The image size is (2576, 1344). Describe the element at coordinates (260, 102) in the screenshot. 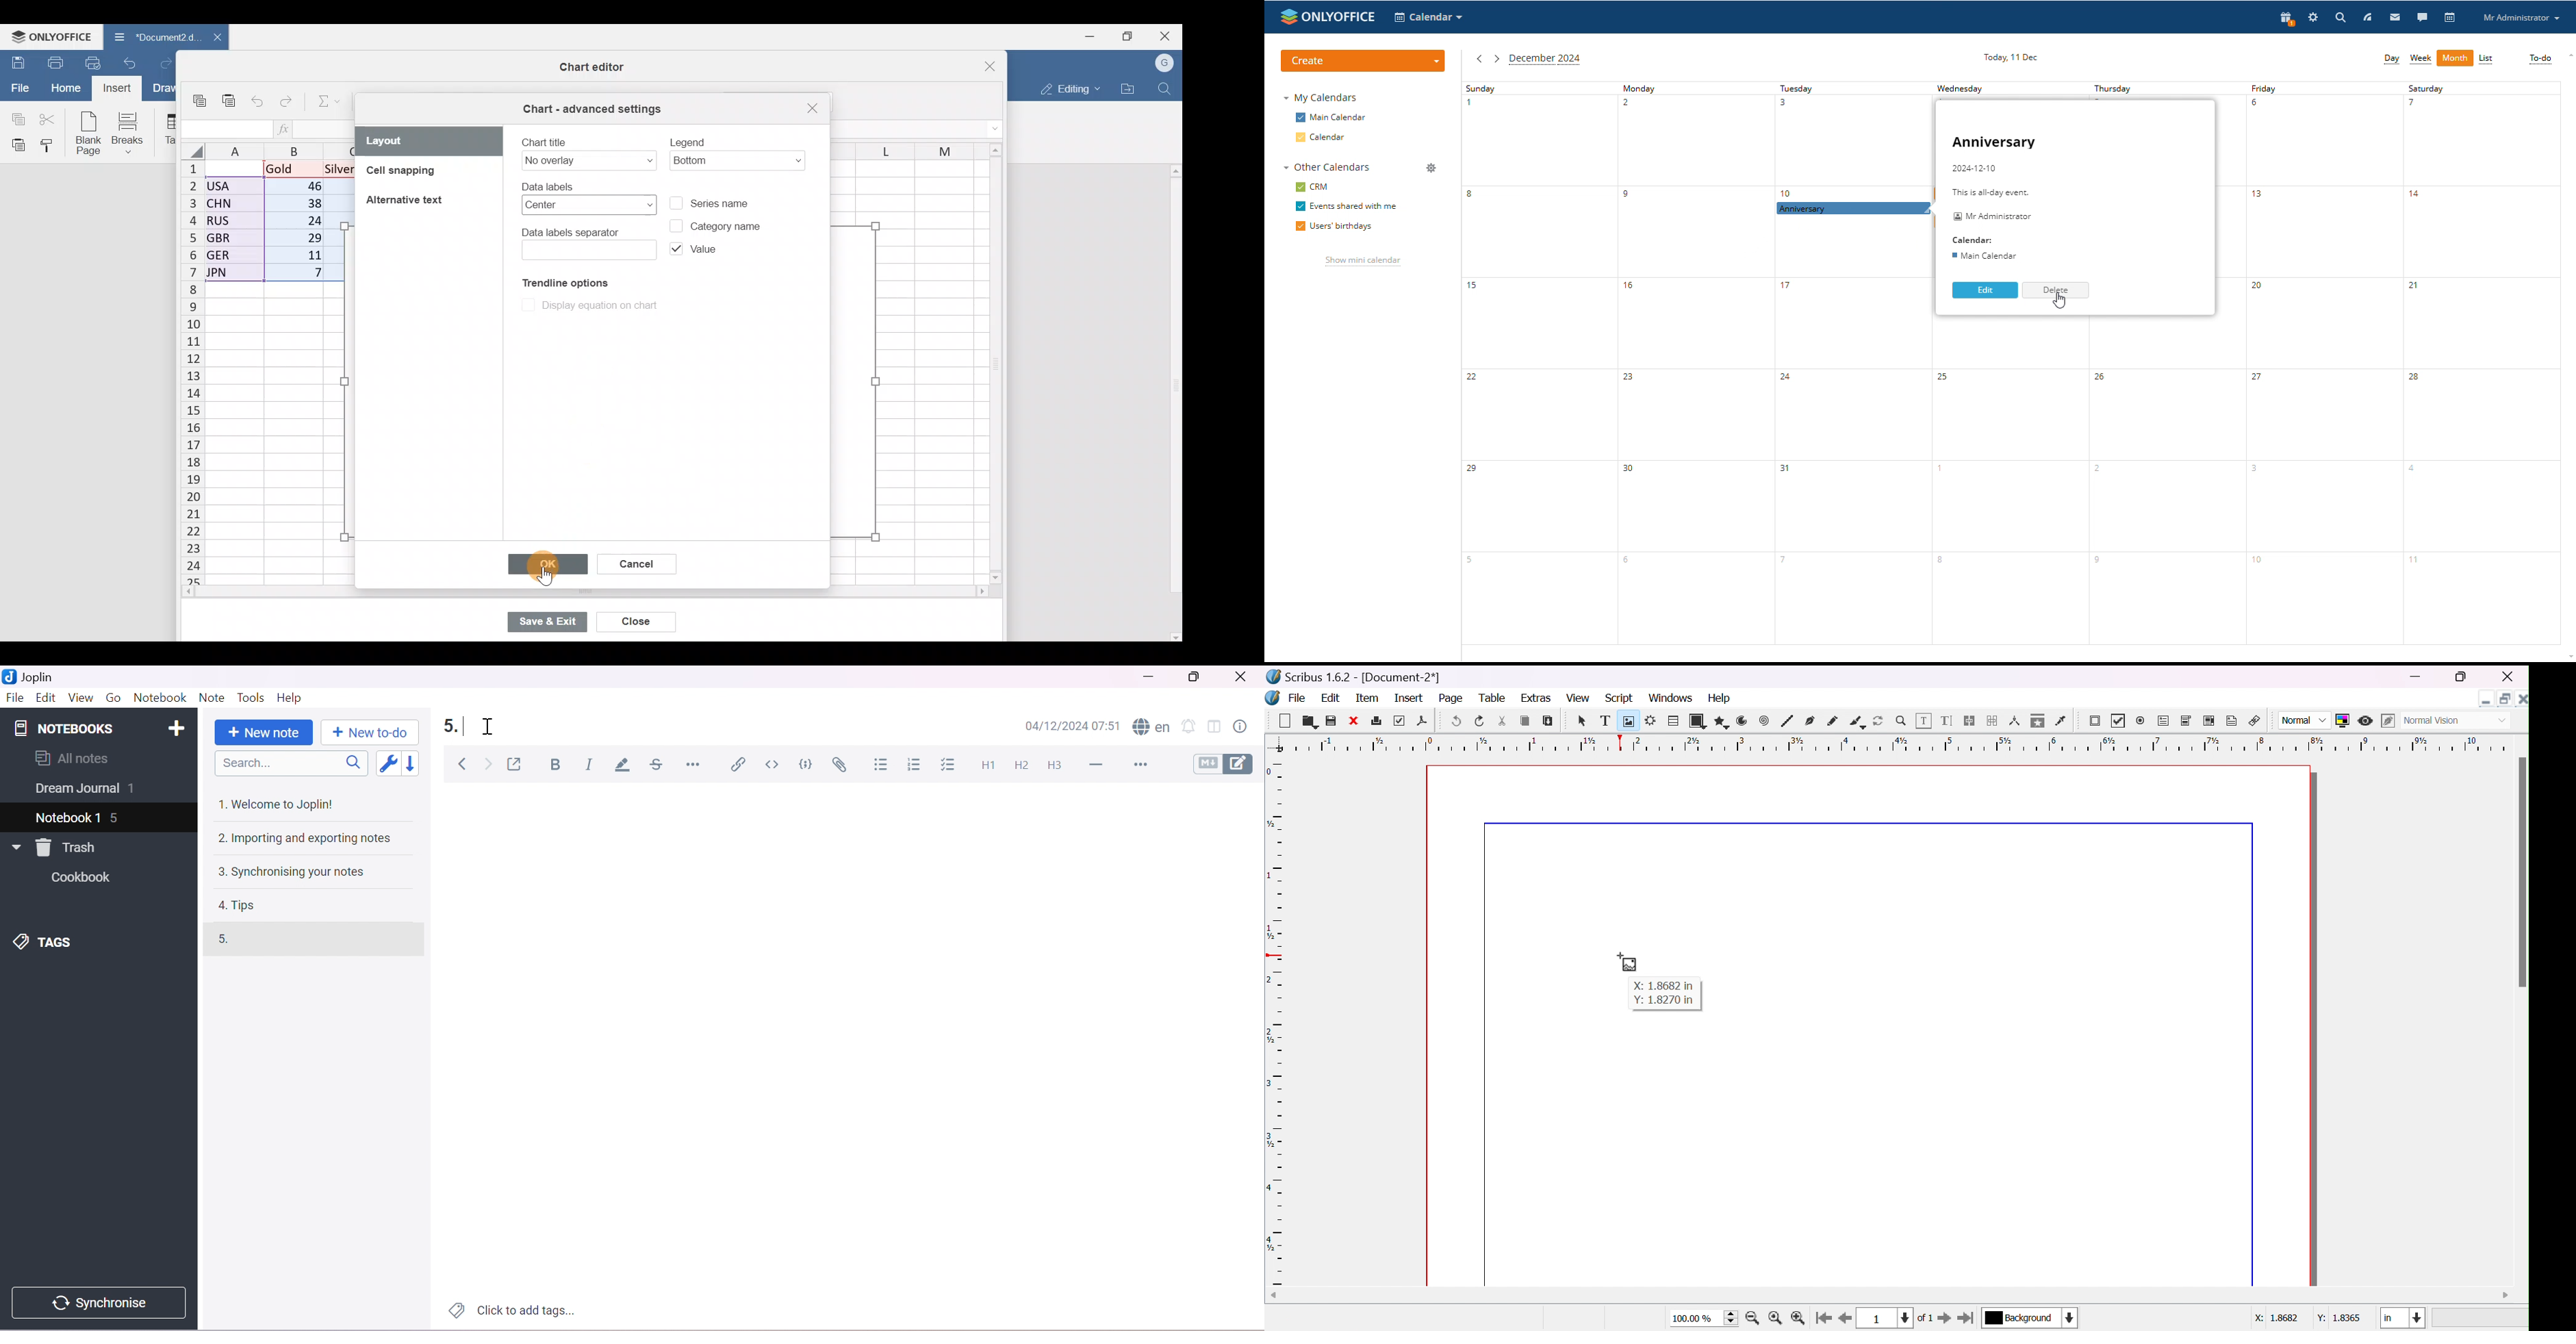

I see `Undo` at that location.